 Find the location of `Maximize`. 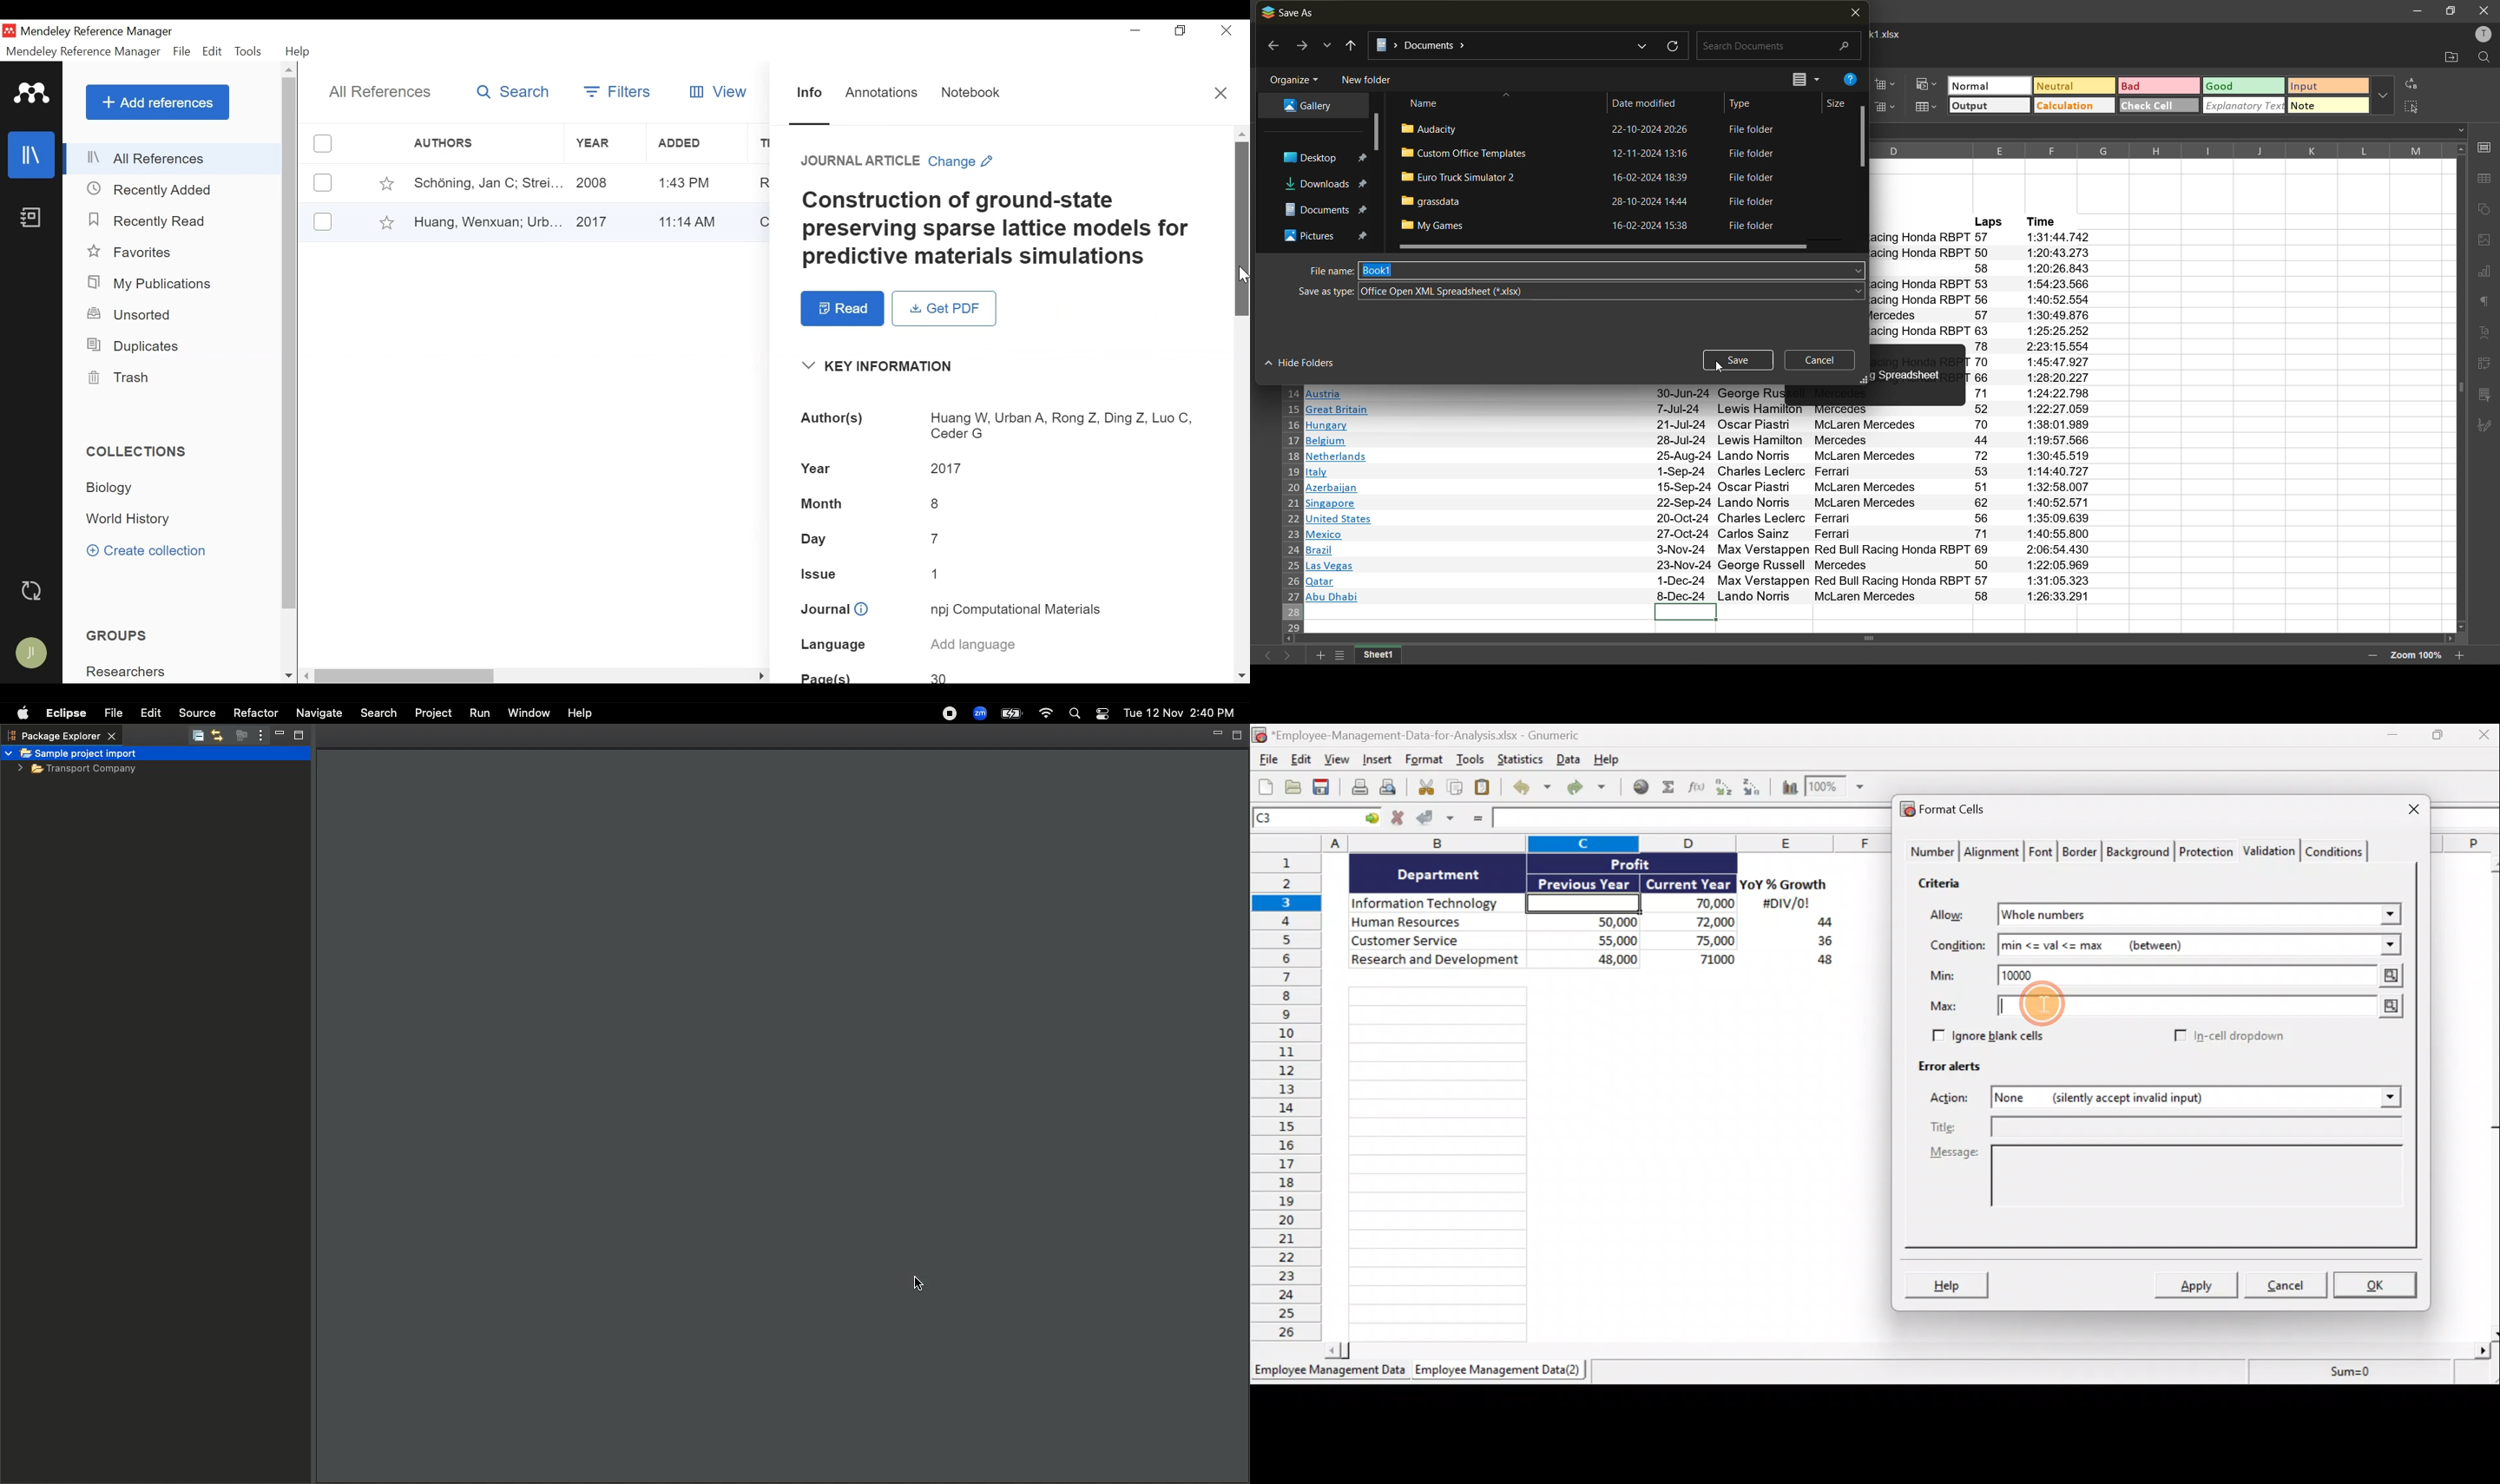

Maximize is located at coordinates (297, 738).